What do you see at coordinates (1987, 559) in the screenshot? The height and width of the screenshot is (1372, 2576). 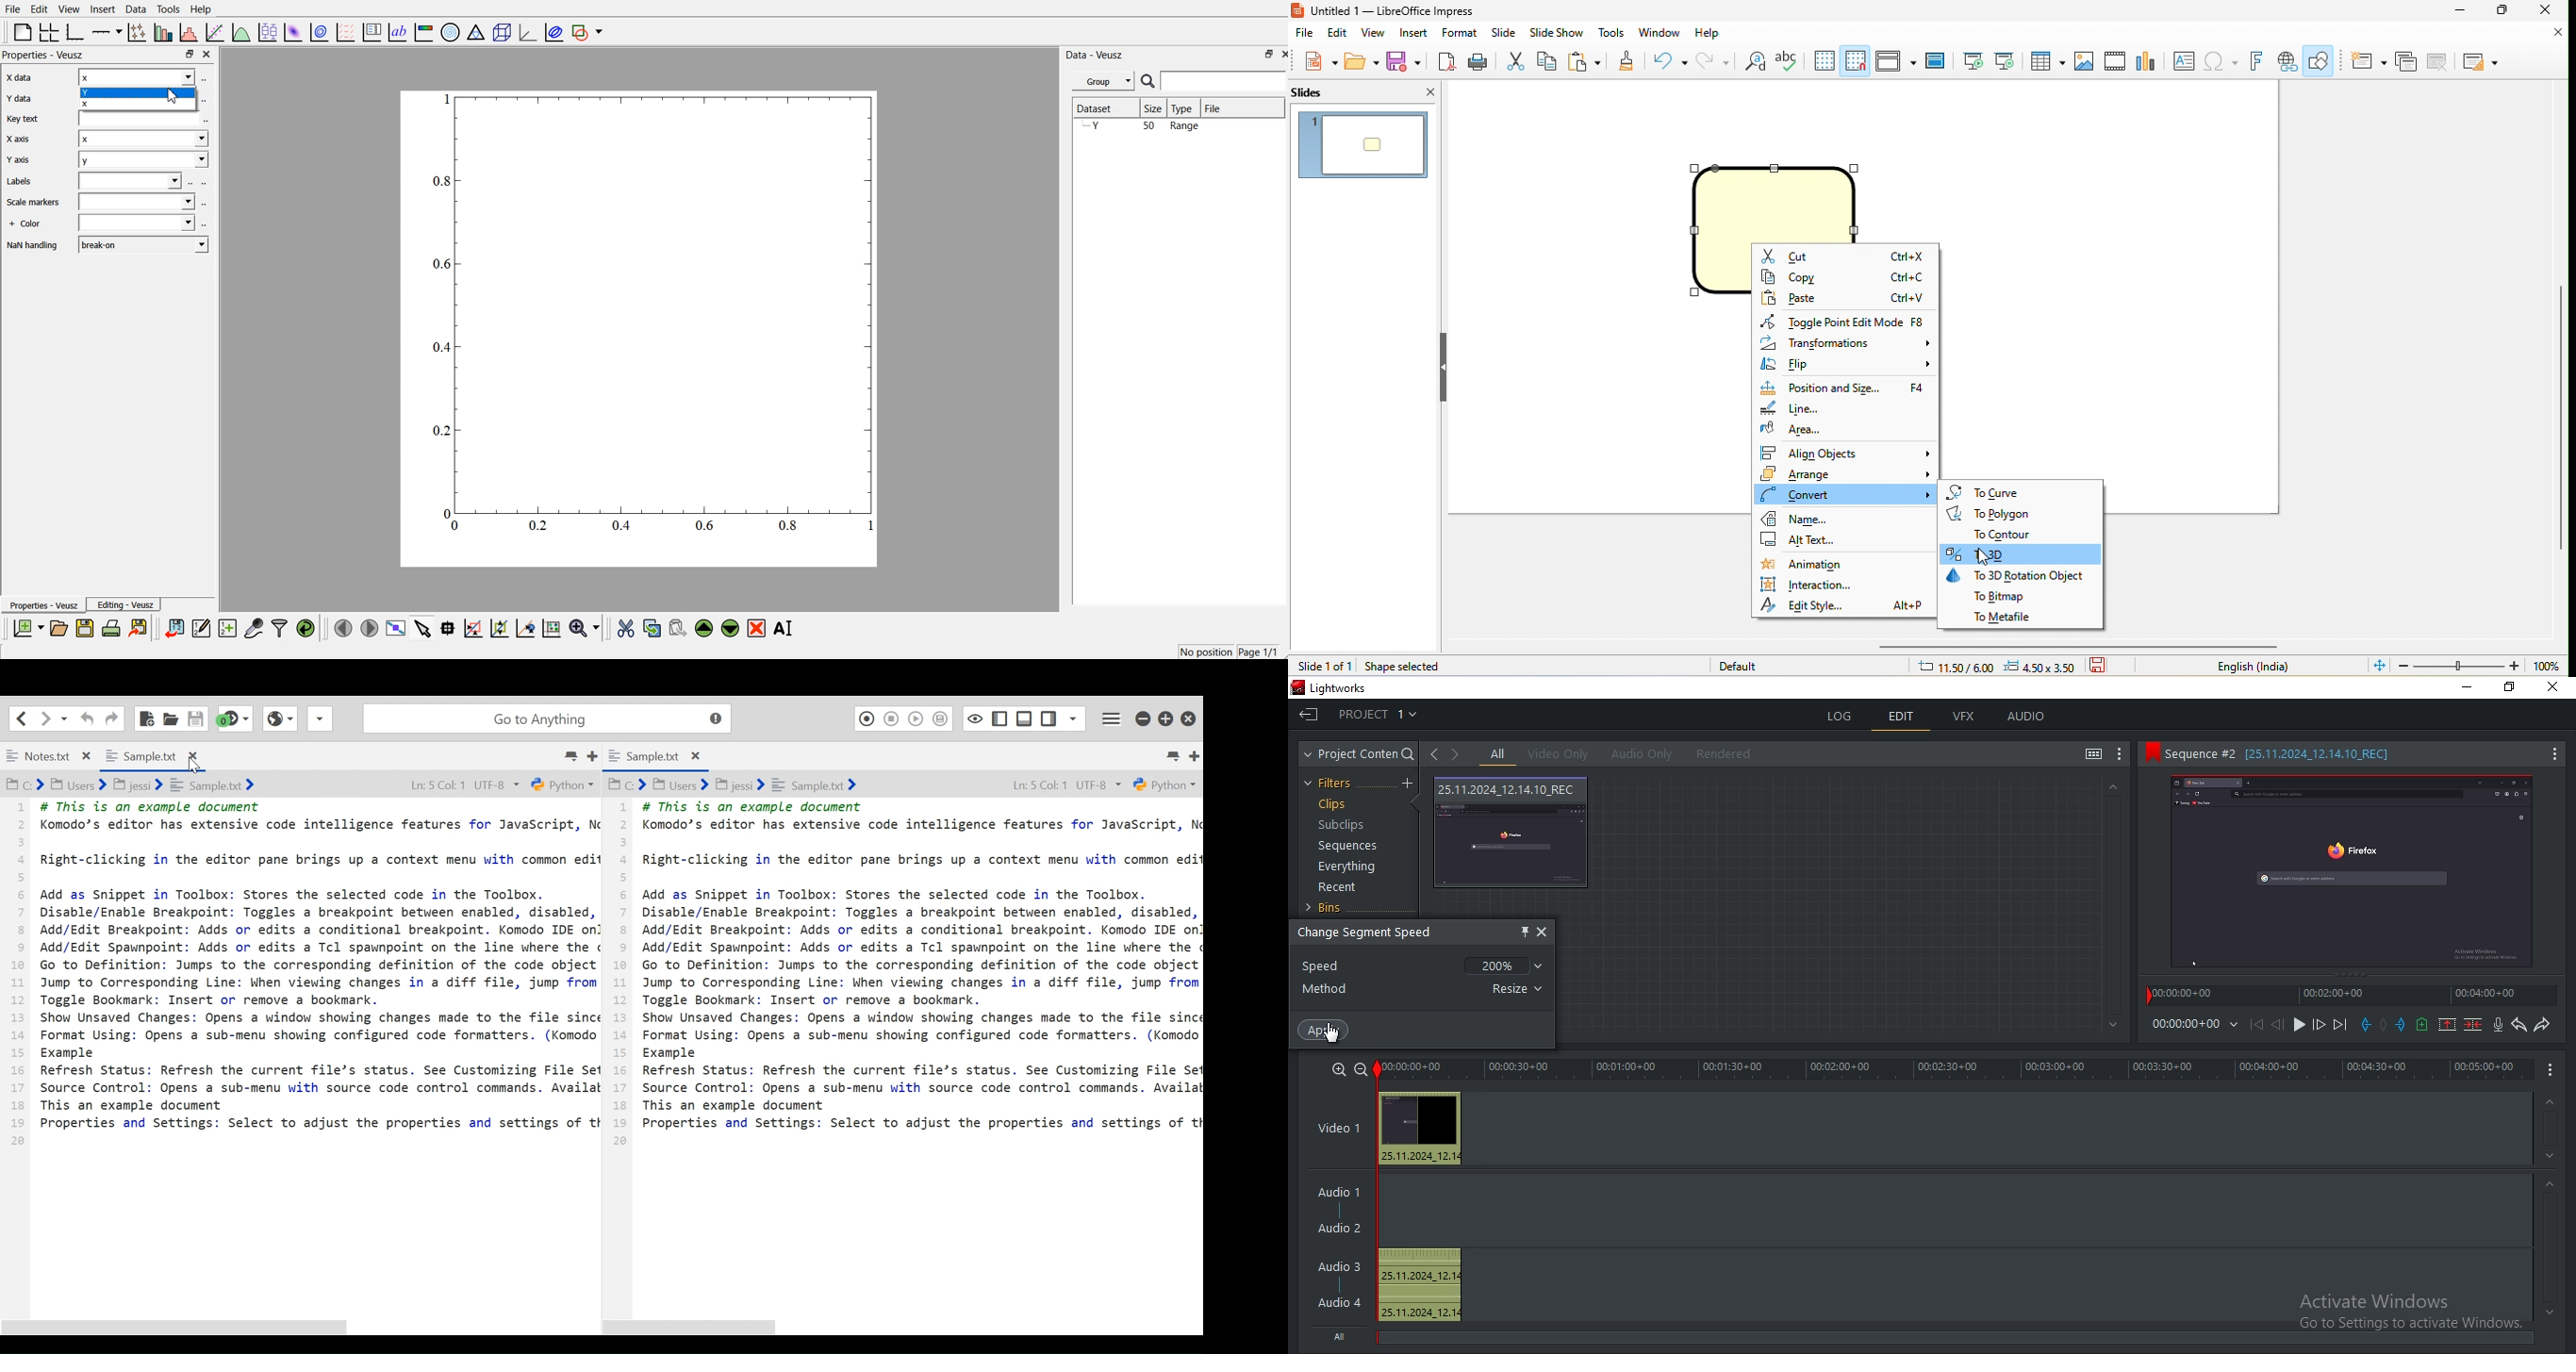 I see `cursor movement` at bounding box center [1987, 559].